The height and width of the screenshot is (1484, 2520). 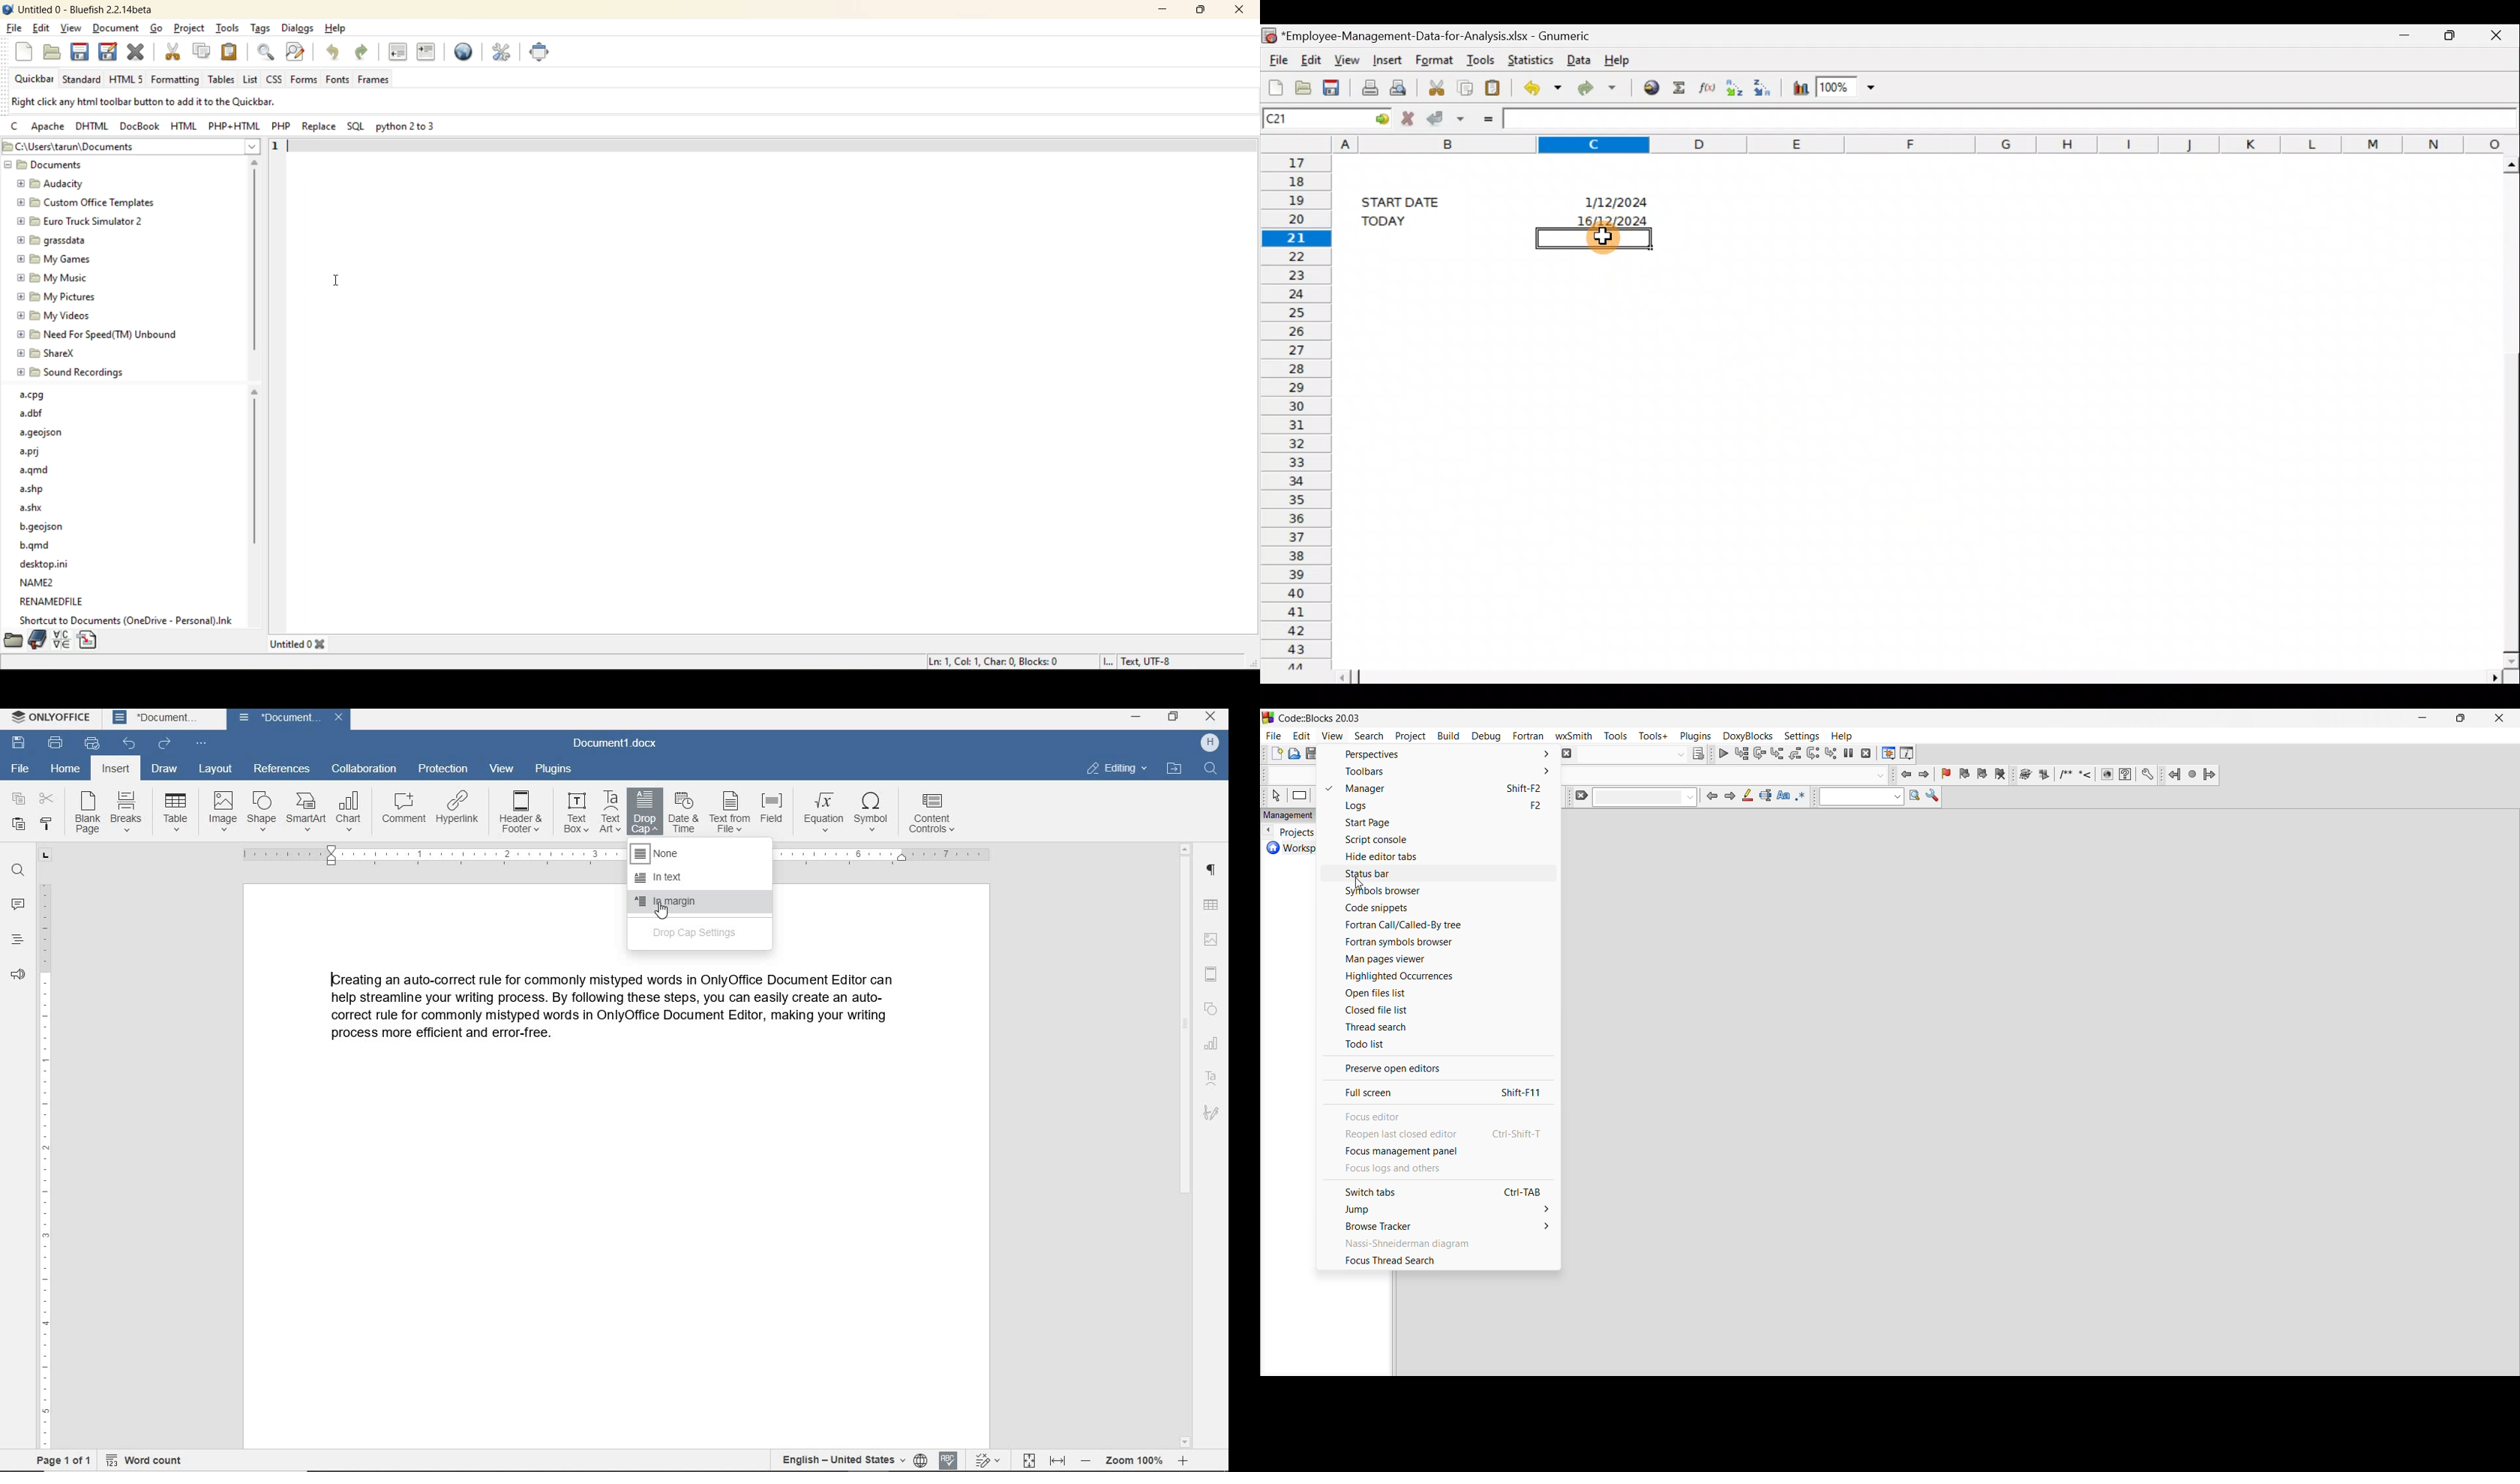 What do you see at coordinates (521, 812) in the screenshot?
I see `header & footer` at bounding box center [521, 812].